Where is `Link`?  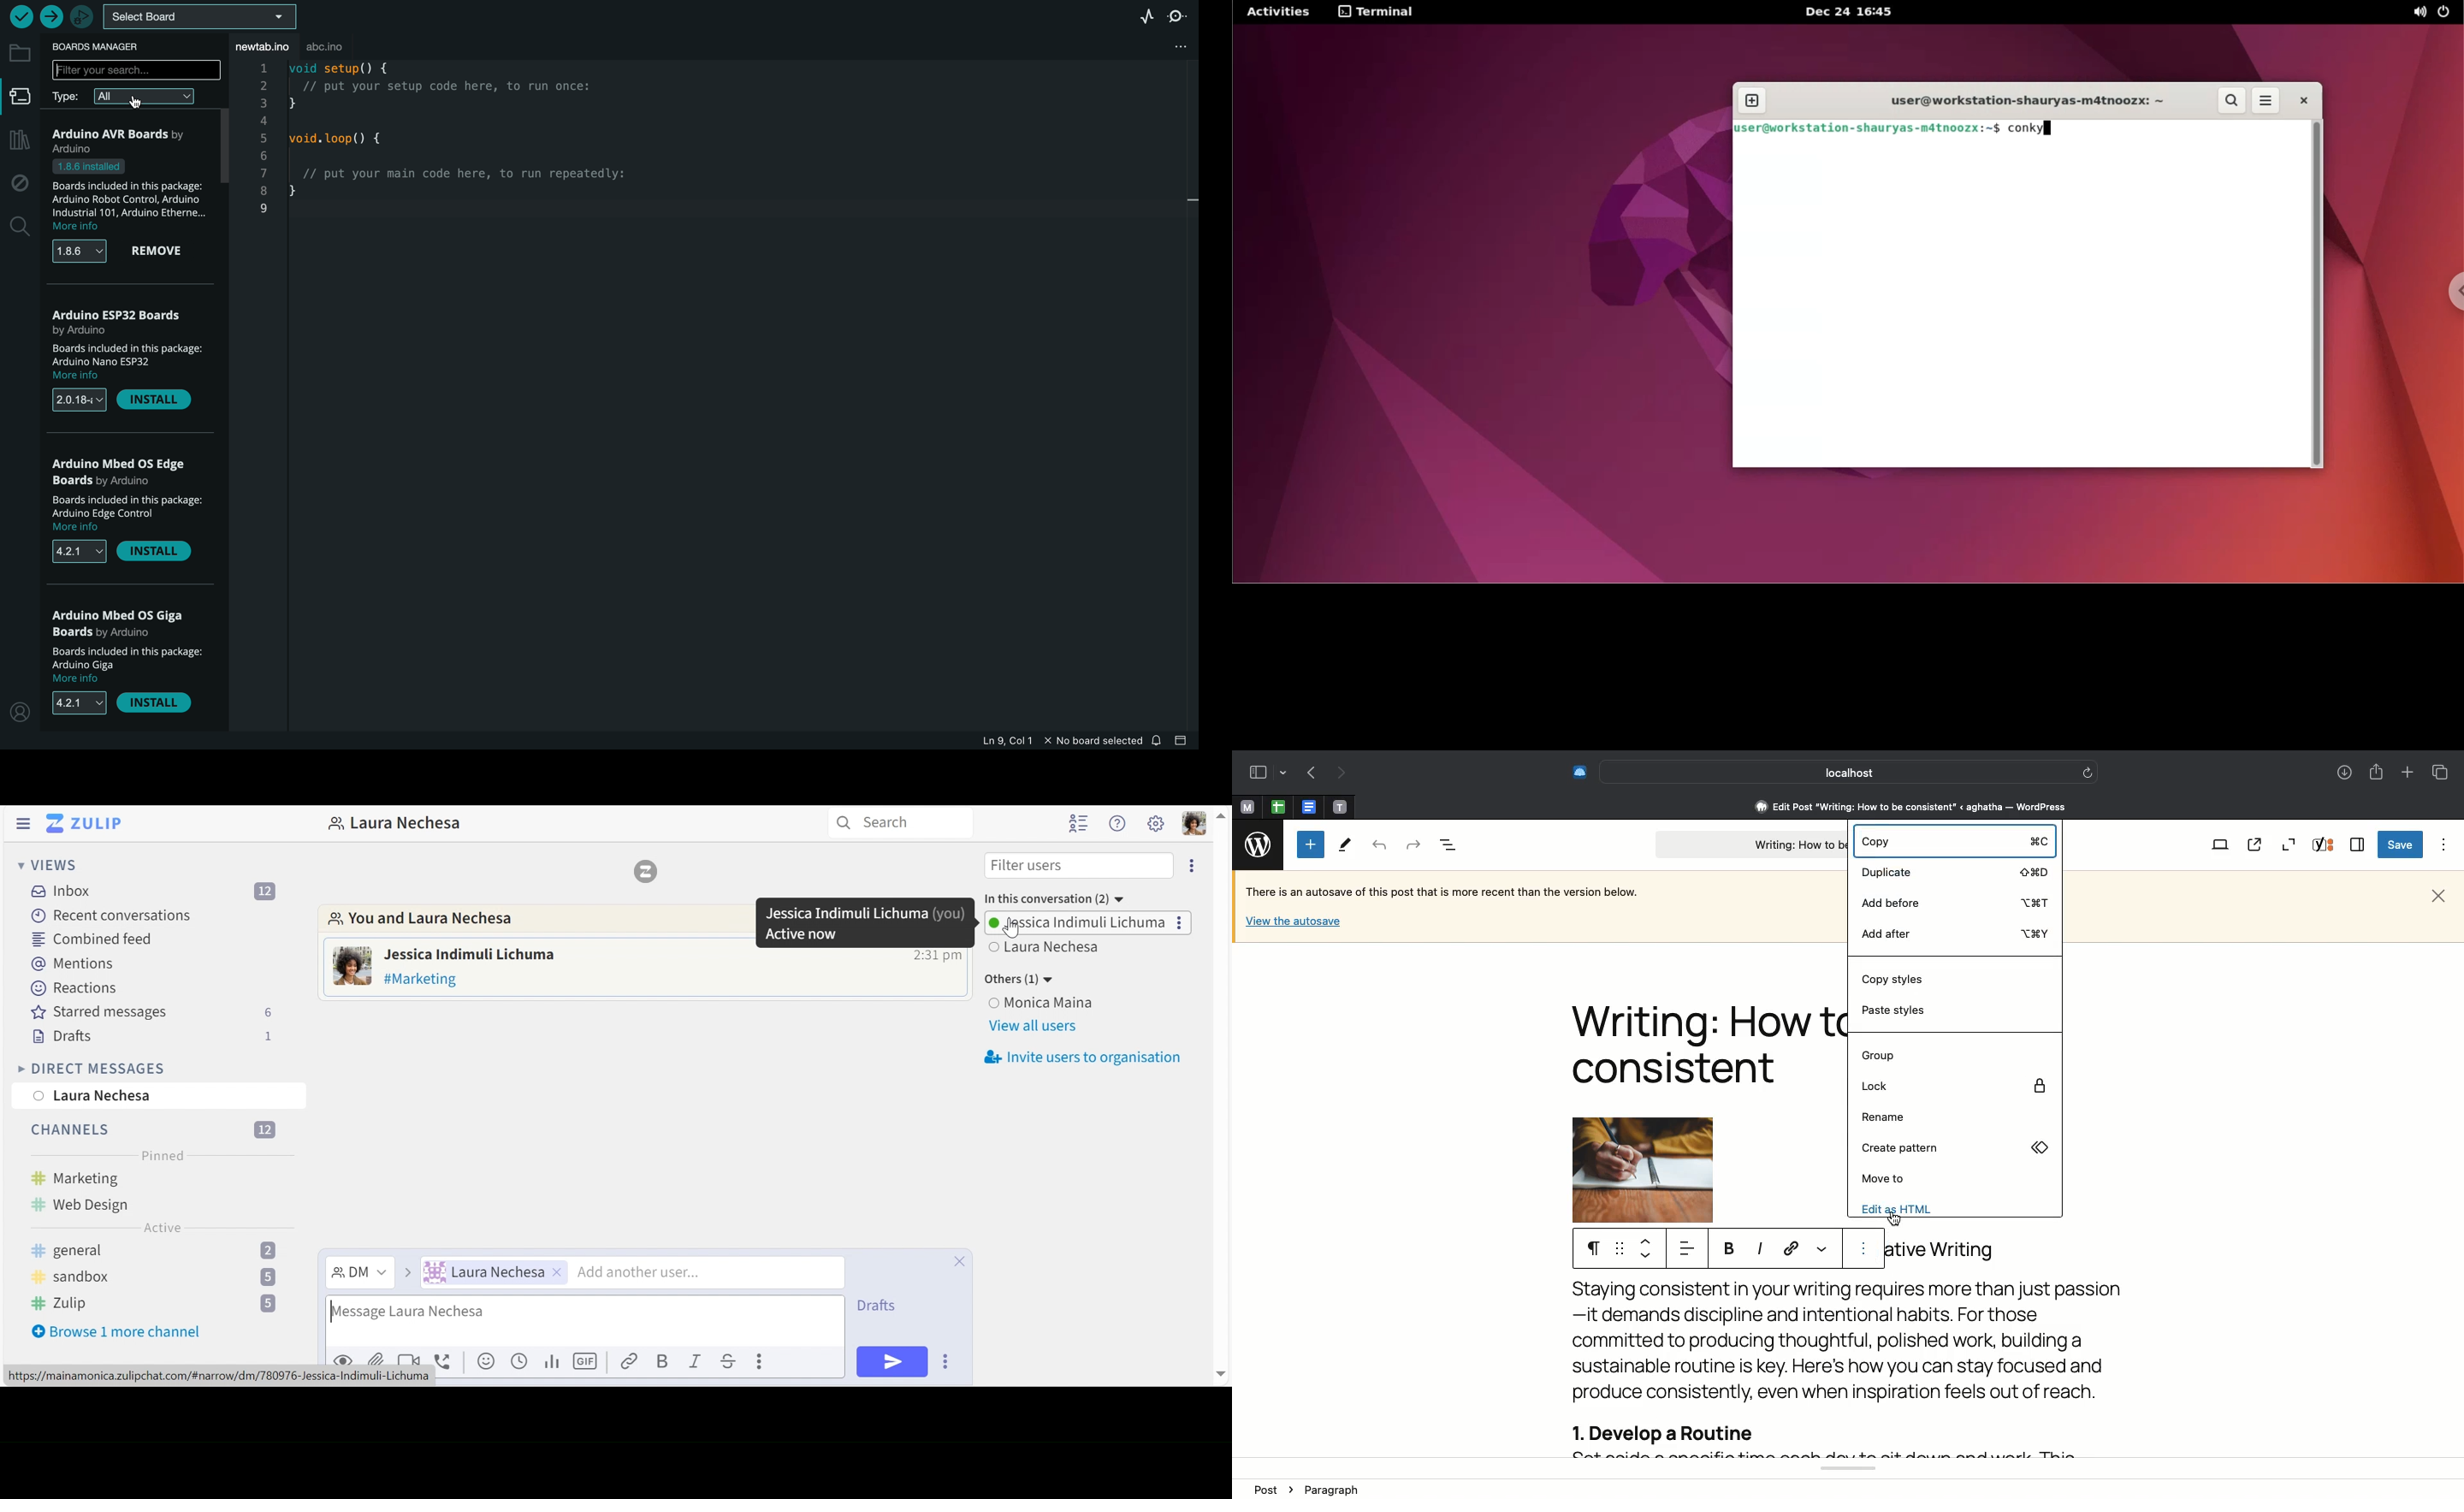 Link is located at coordinates (1793, 1249).